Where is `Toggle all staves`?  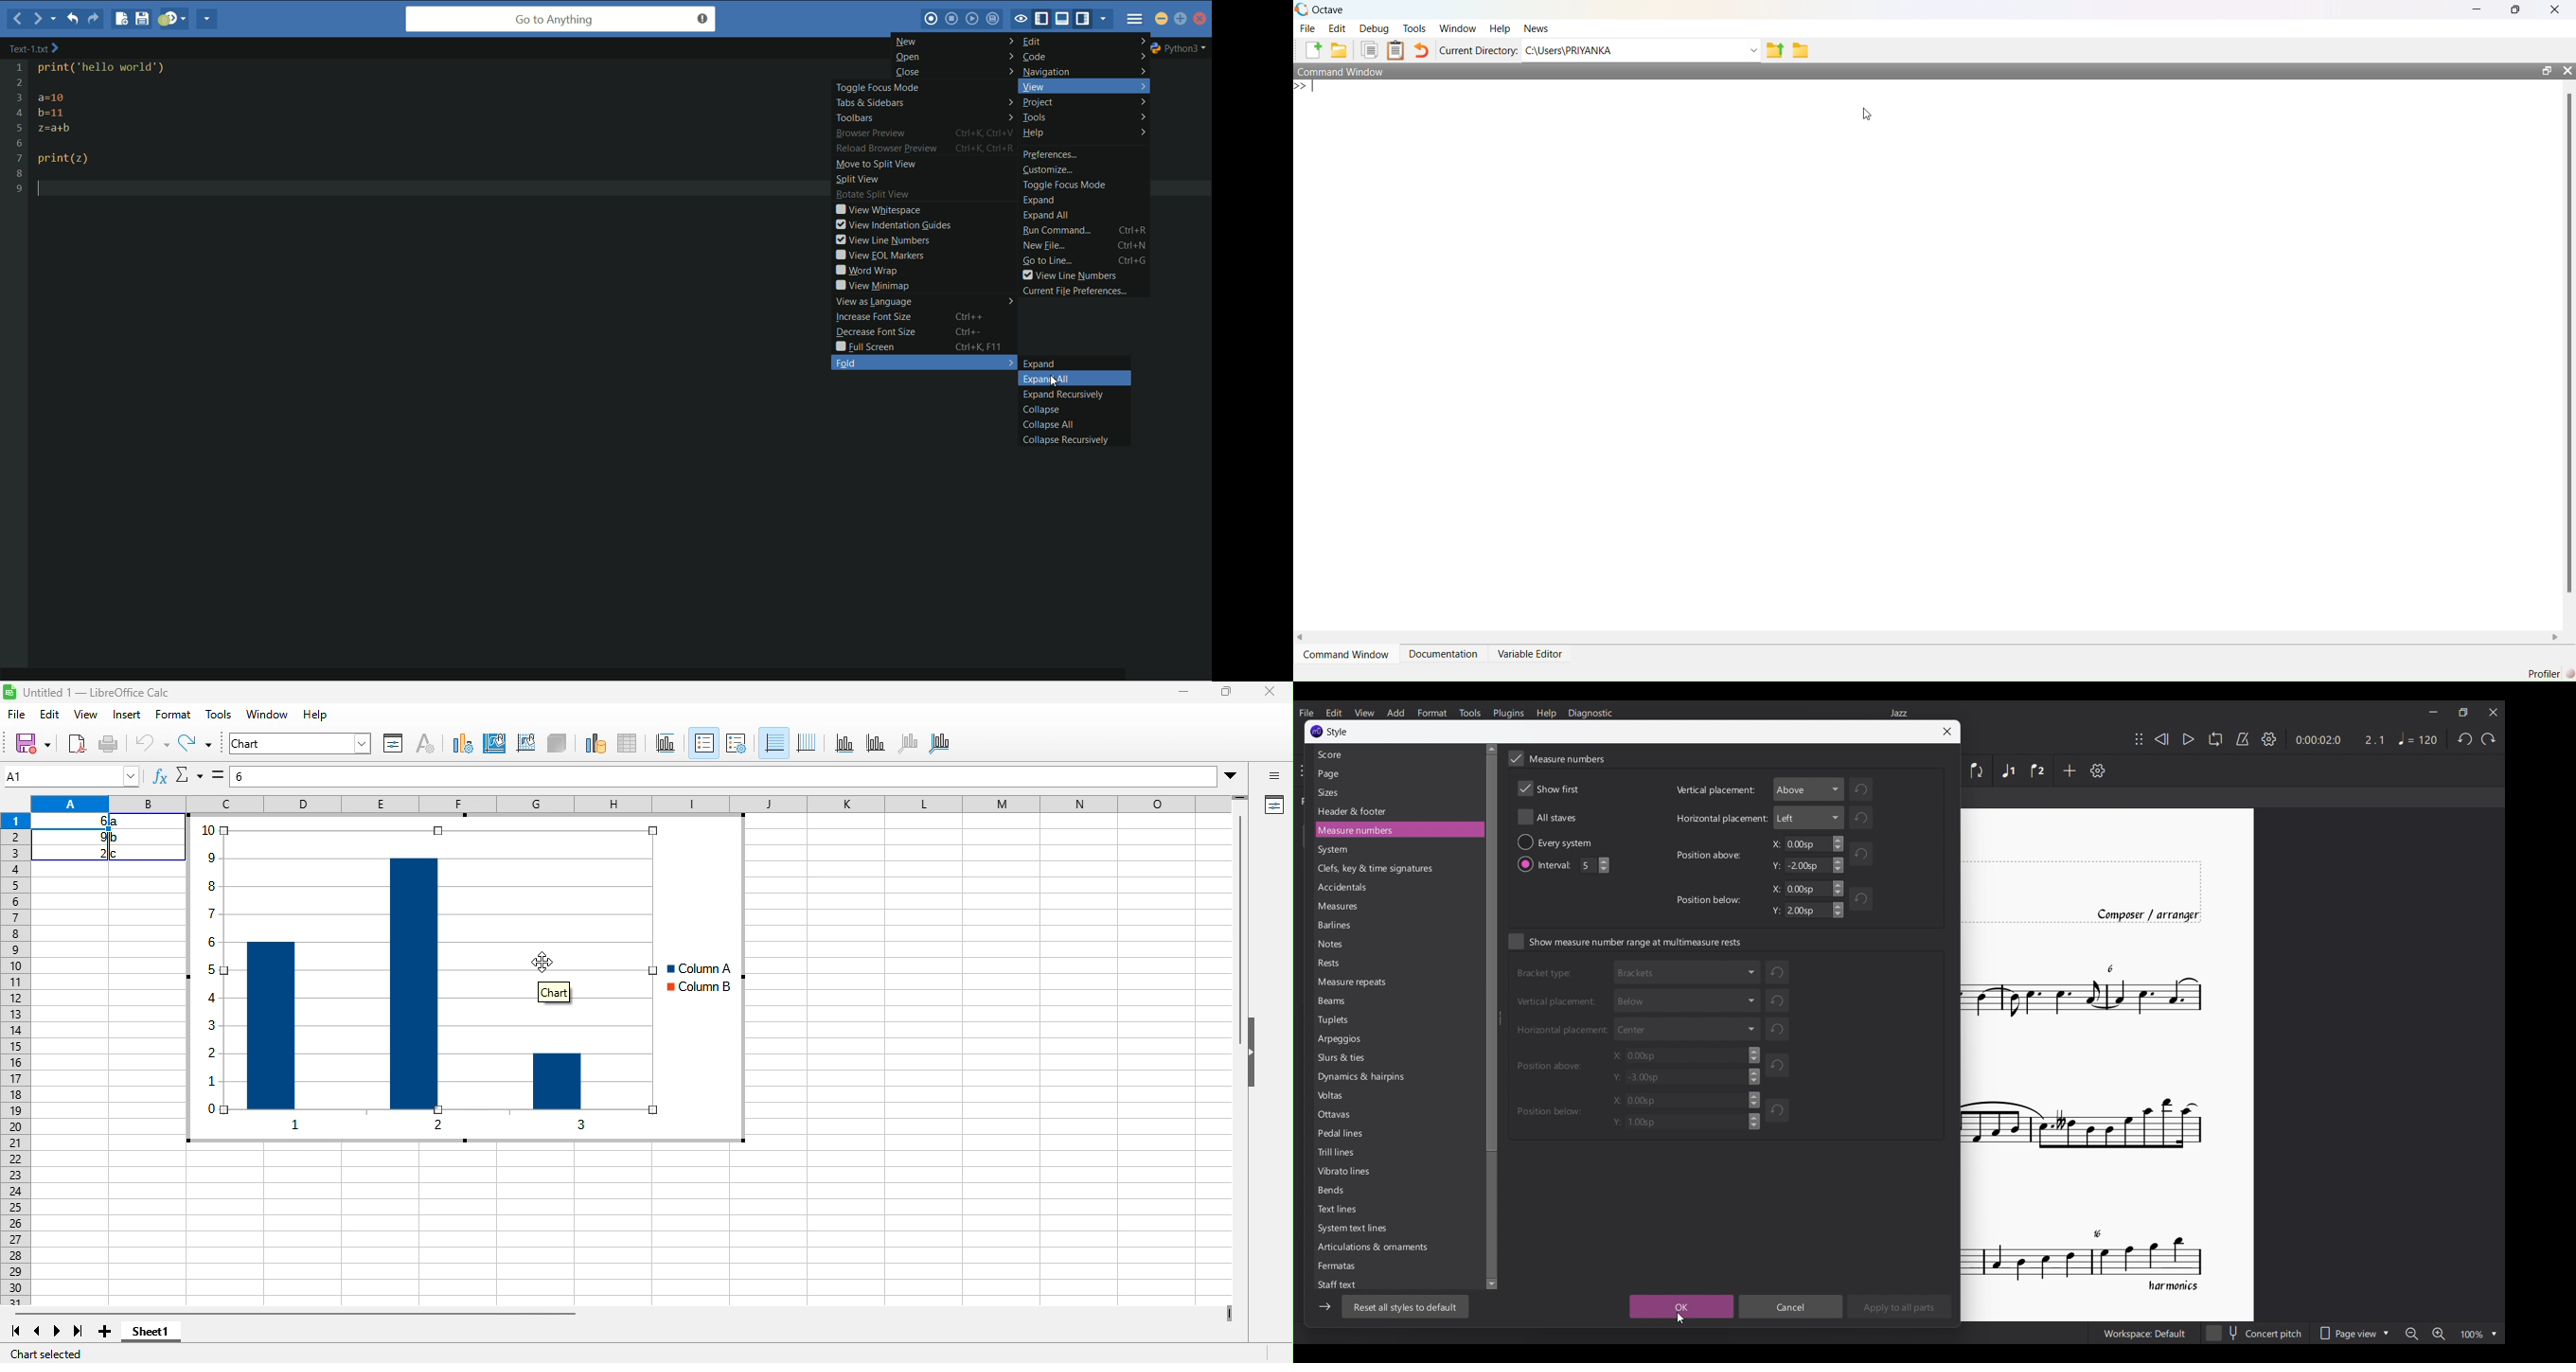
Toggle all staves is located at coordinates (1547, 817).